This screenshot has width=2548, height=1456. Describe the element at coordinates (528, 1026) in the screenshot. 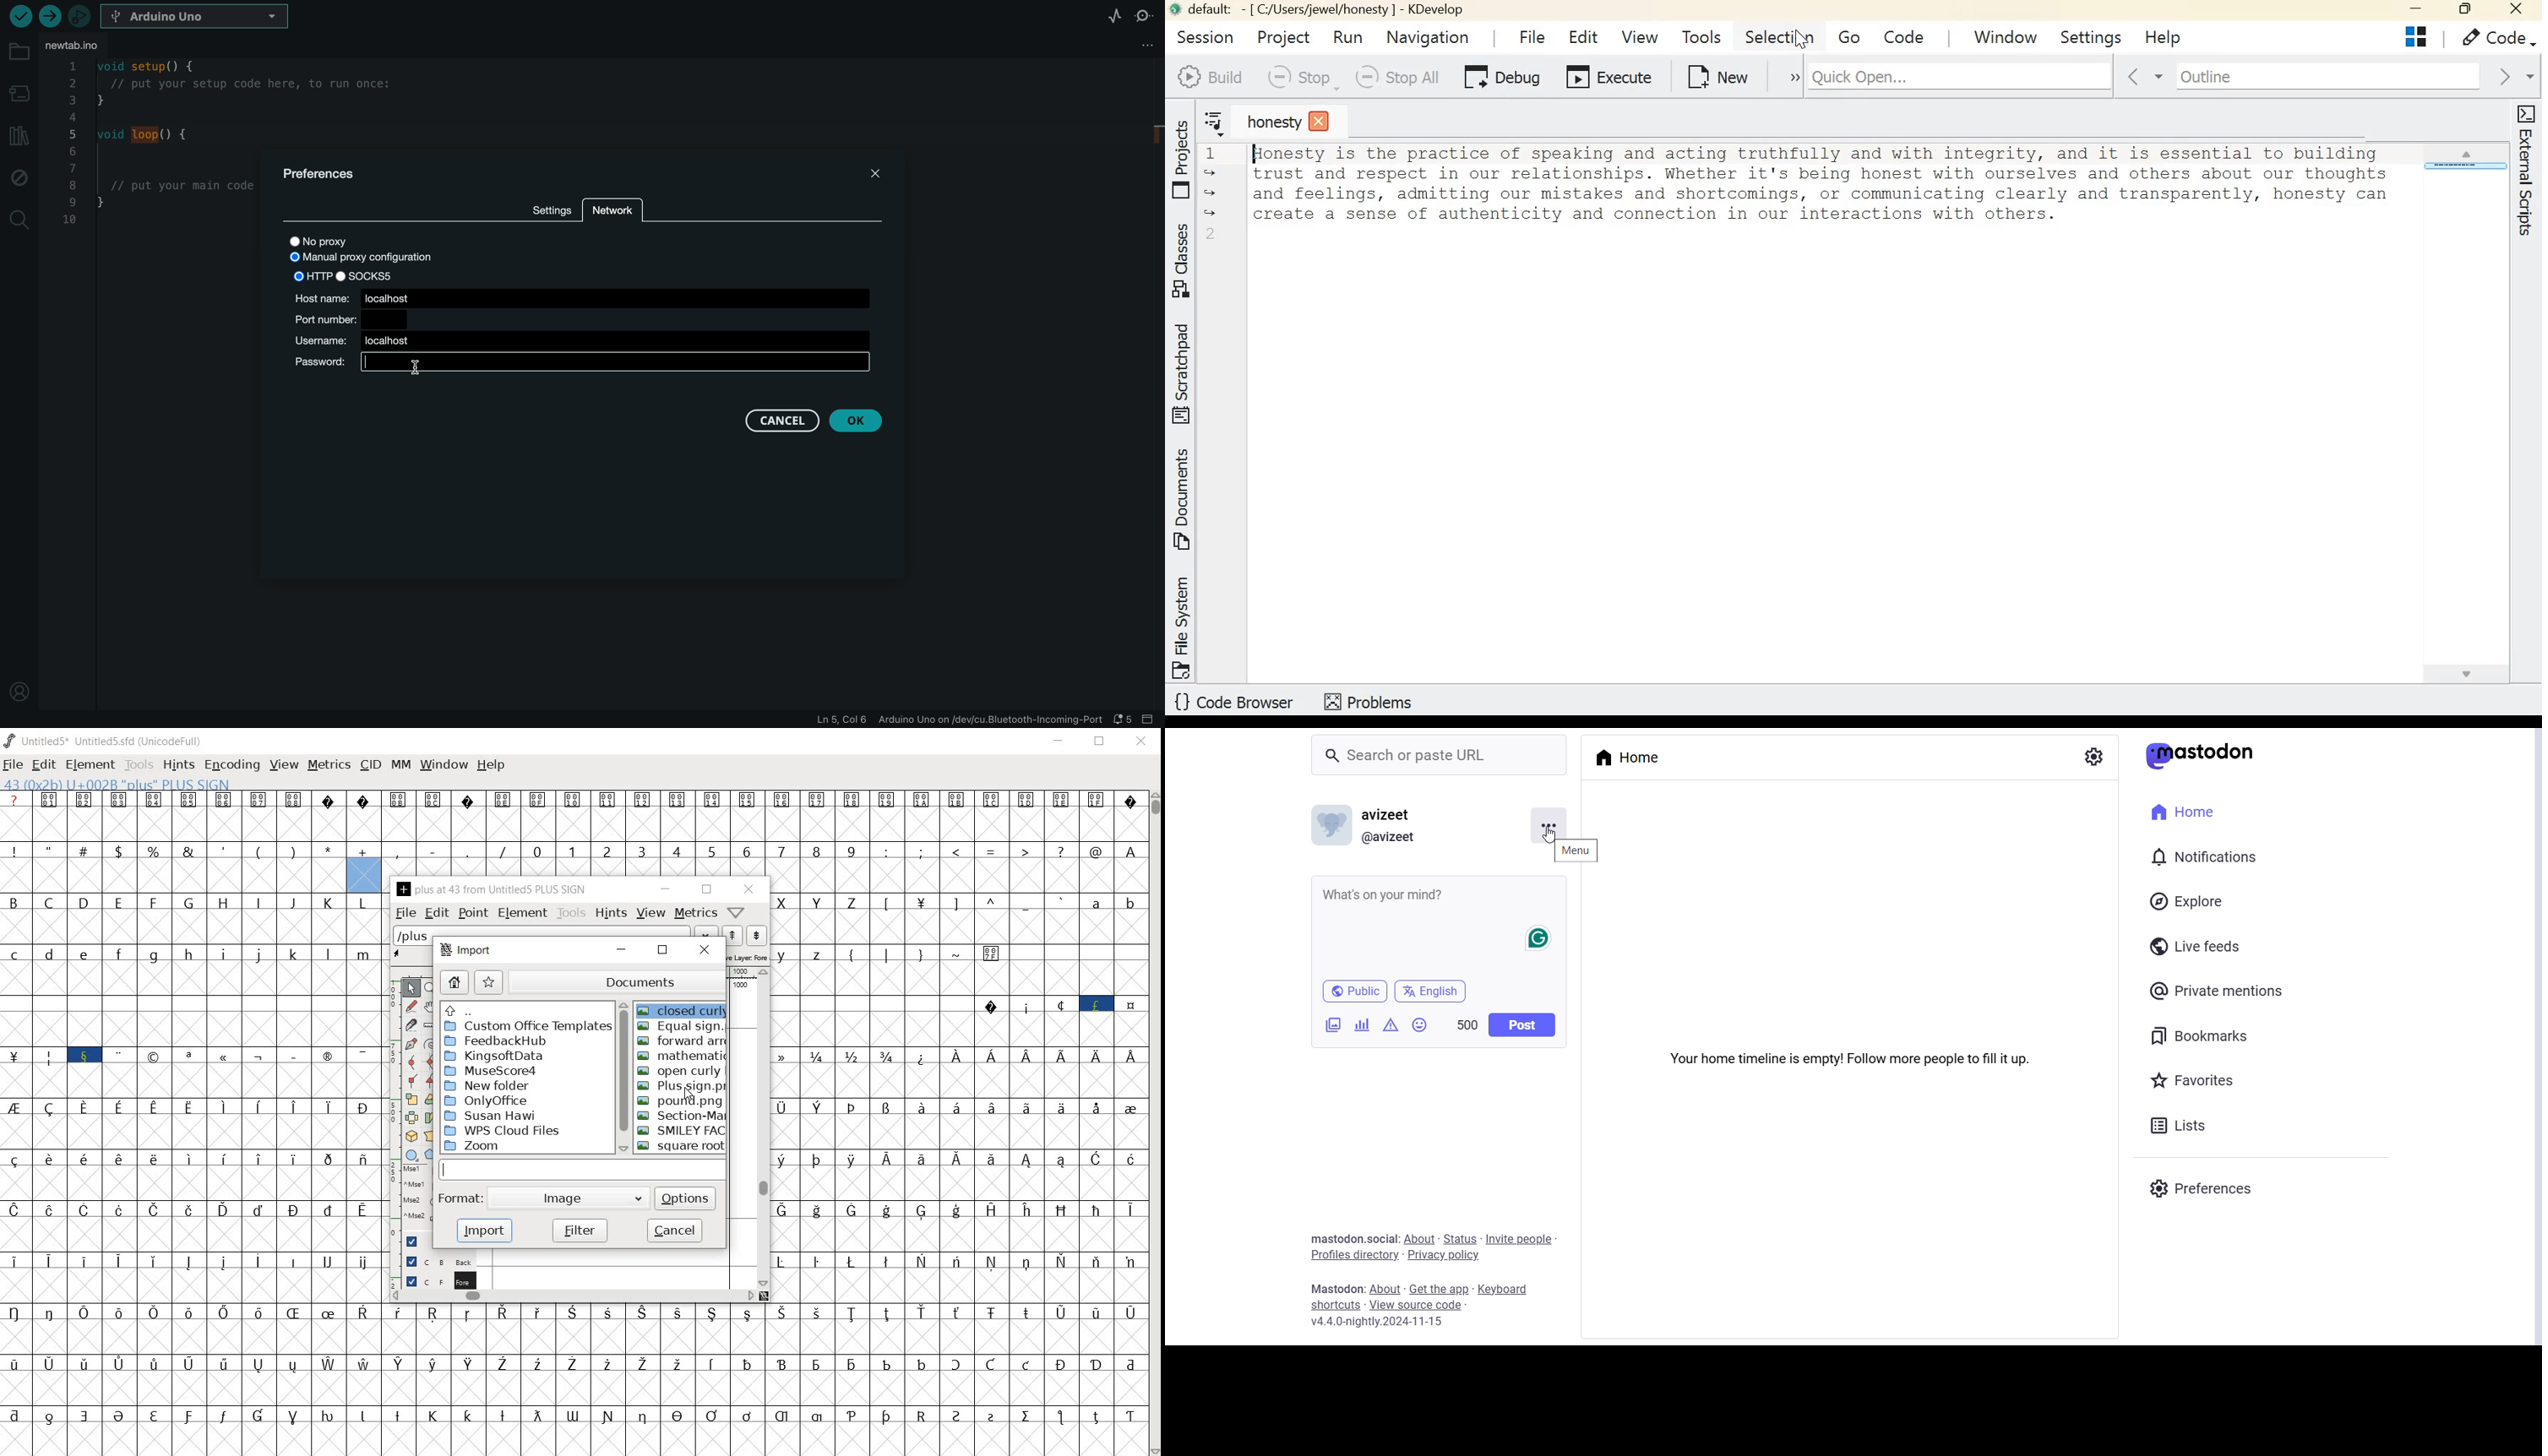

I see `custom offices templates` at that location.